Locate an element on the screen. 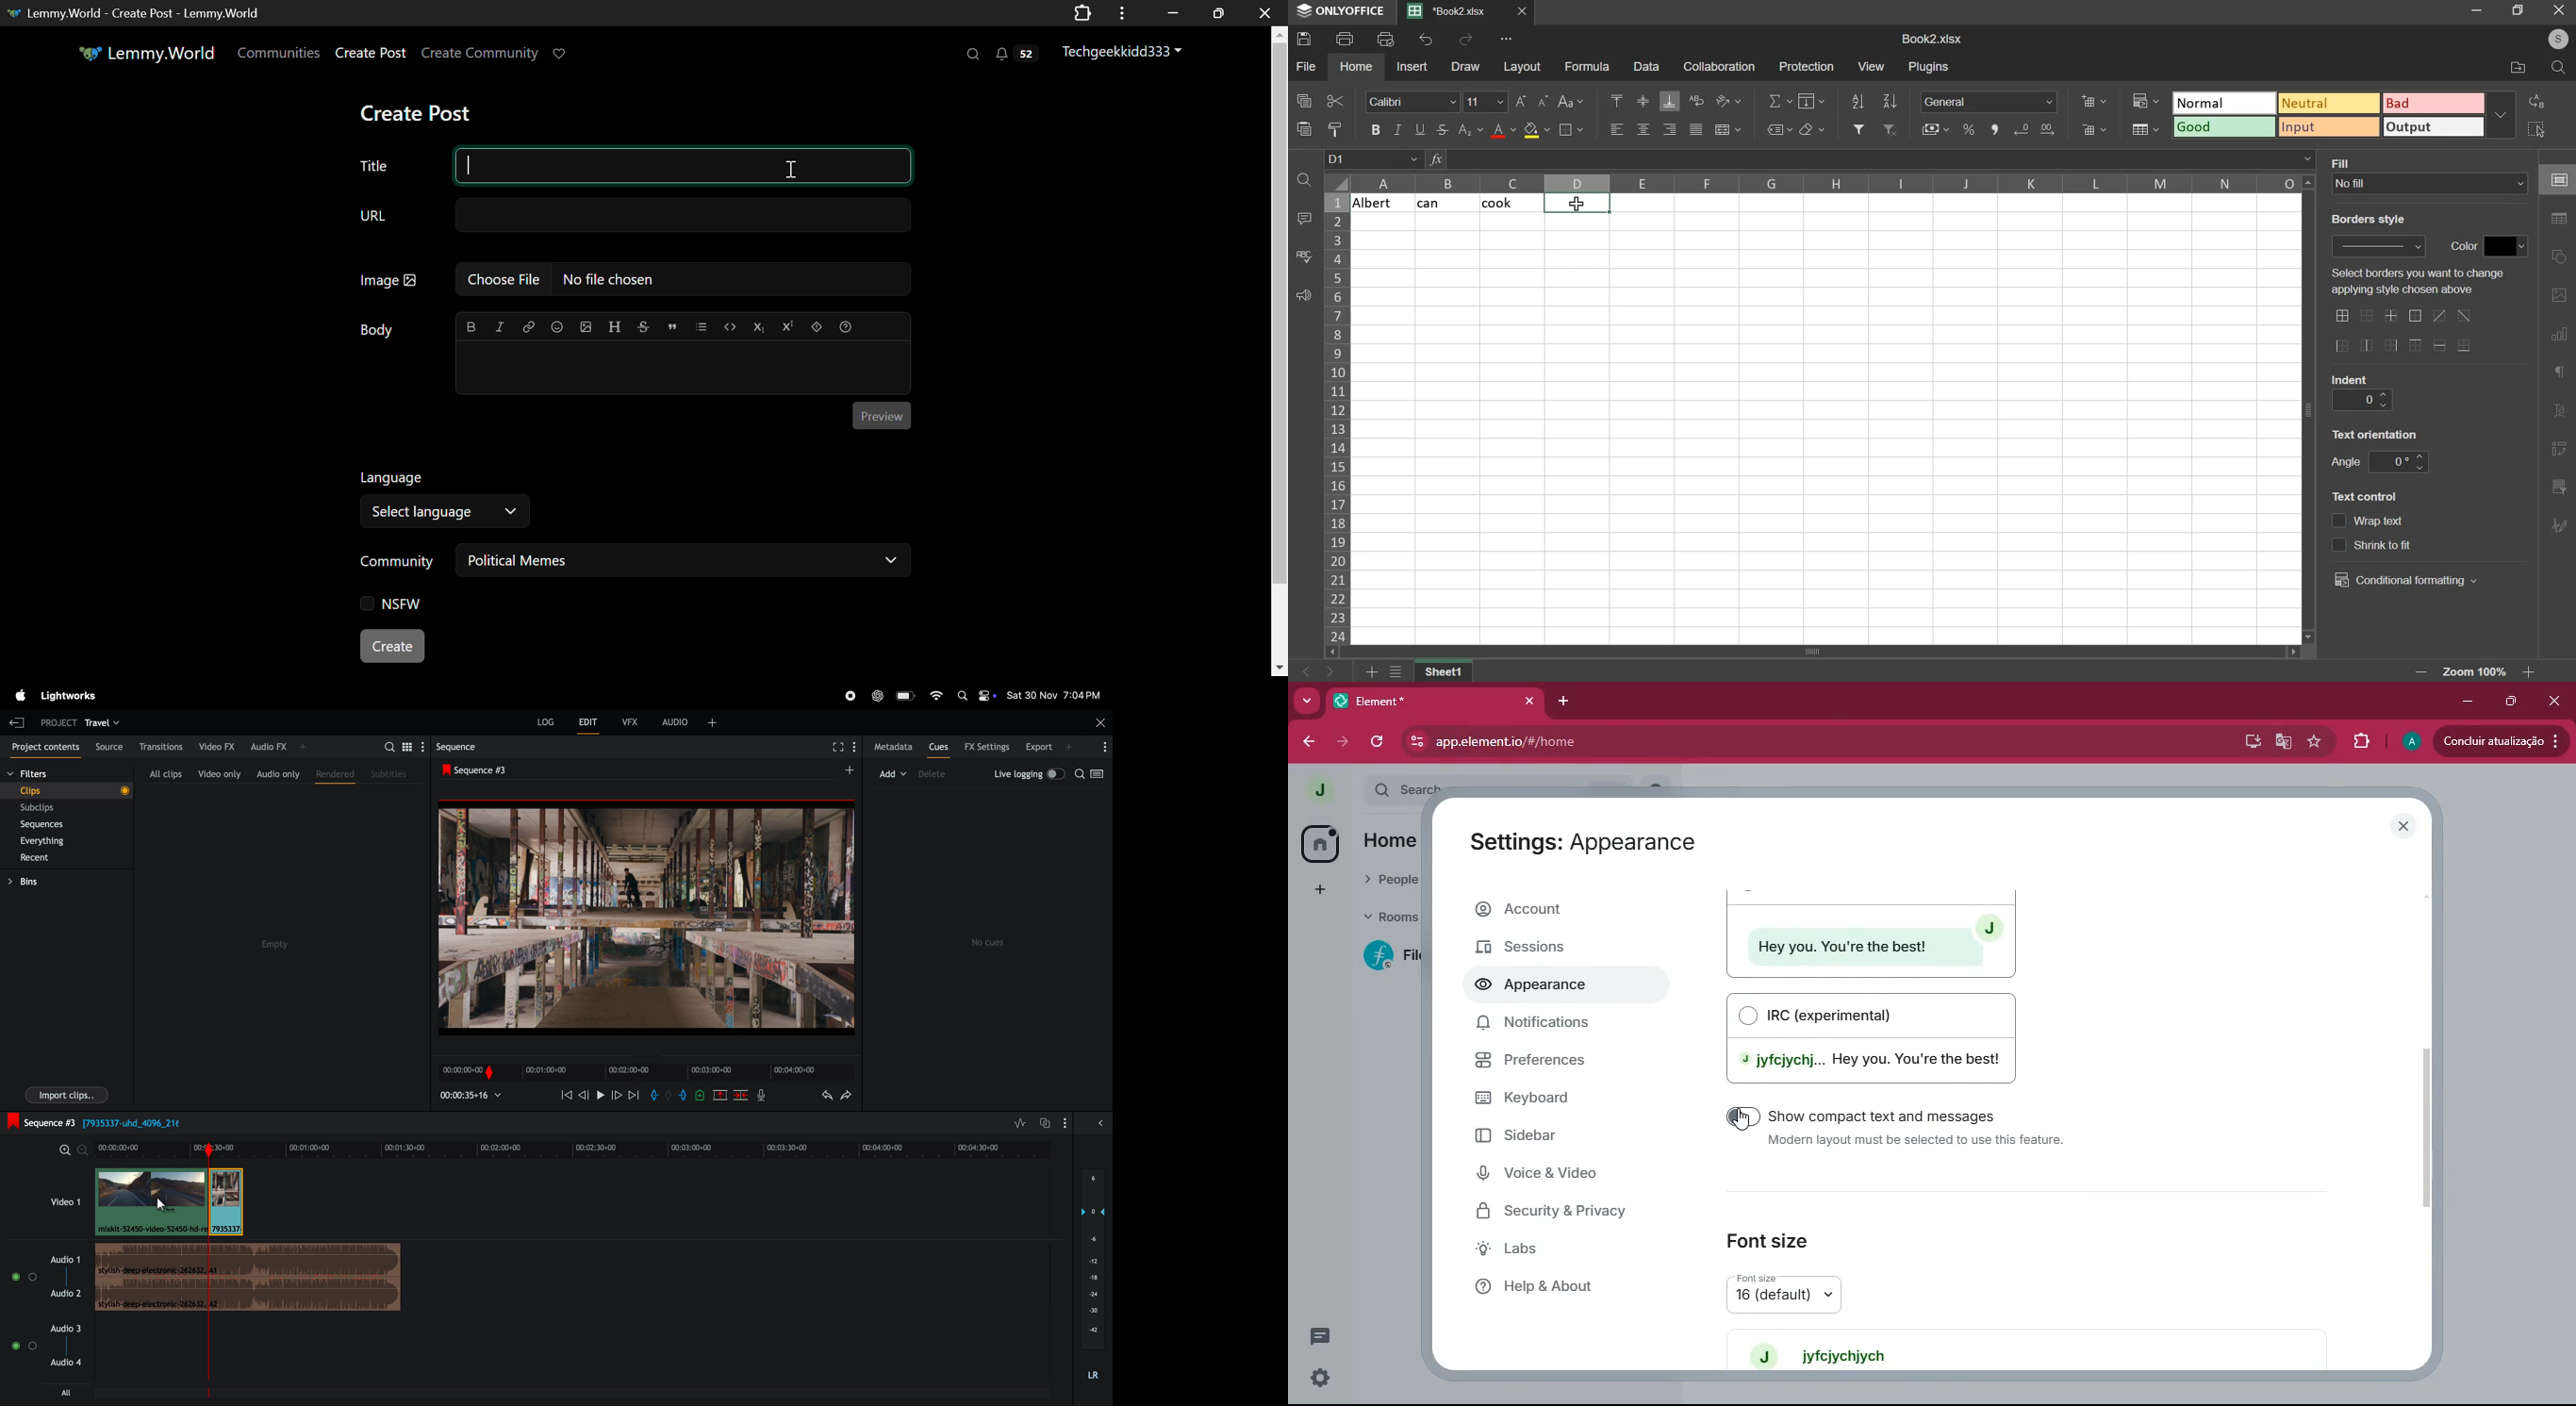  restore is located at coordinates (2516, 11).